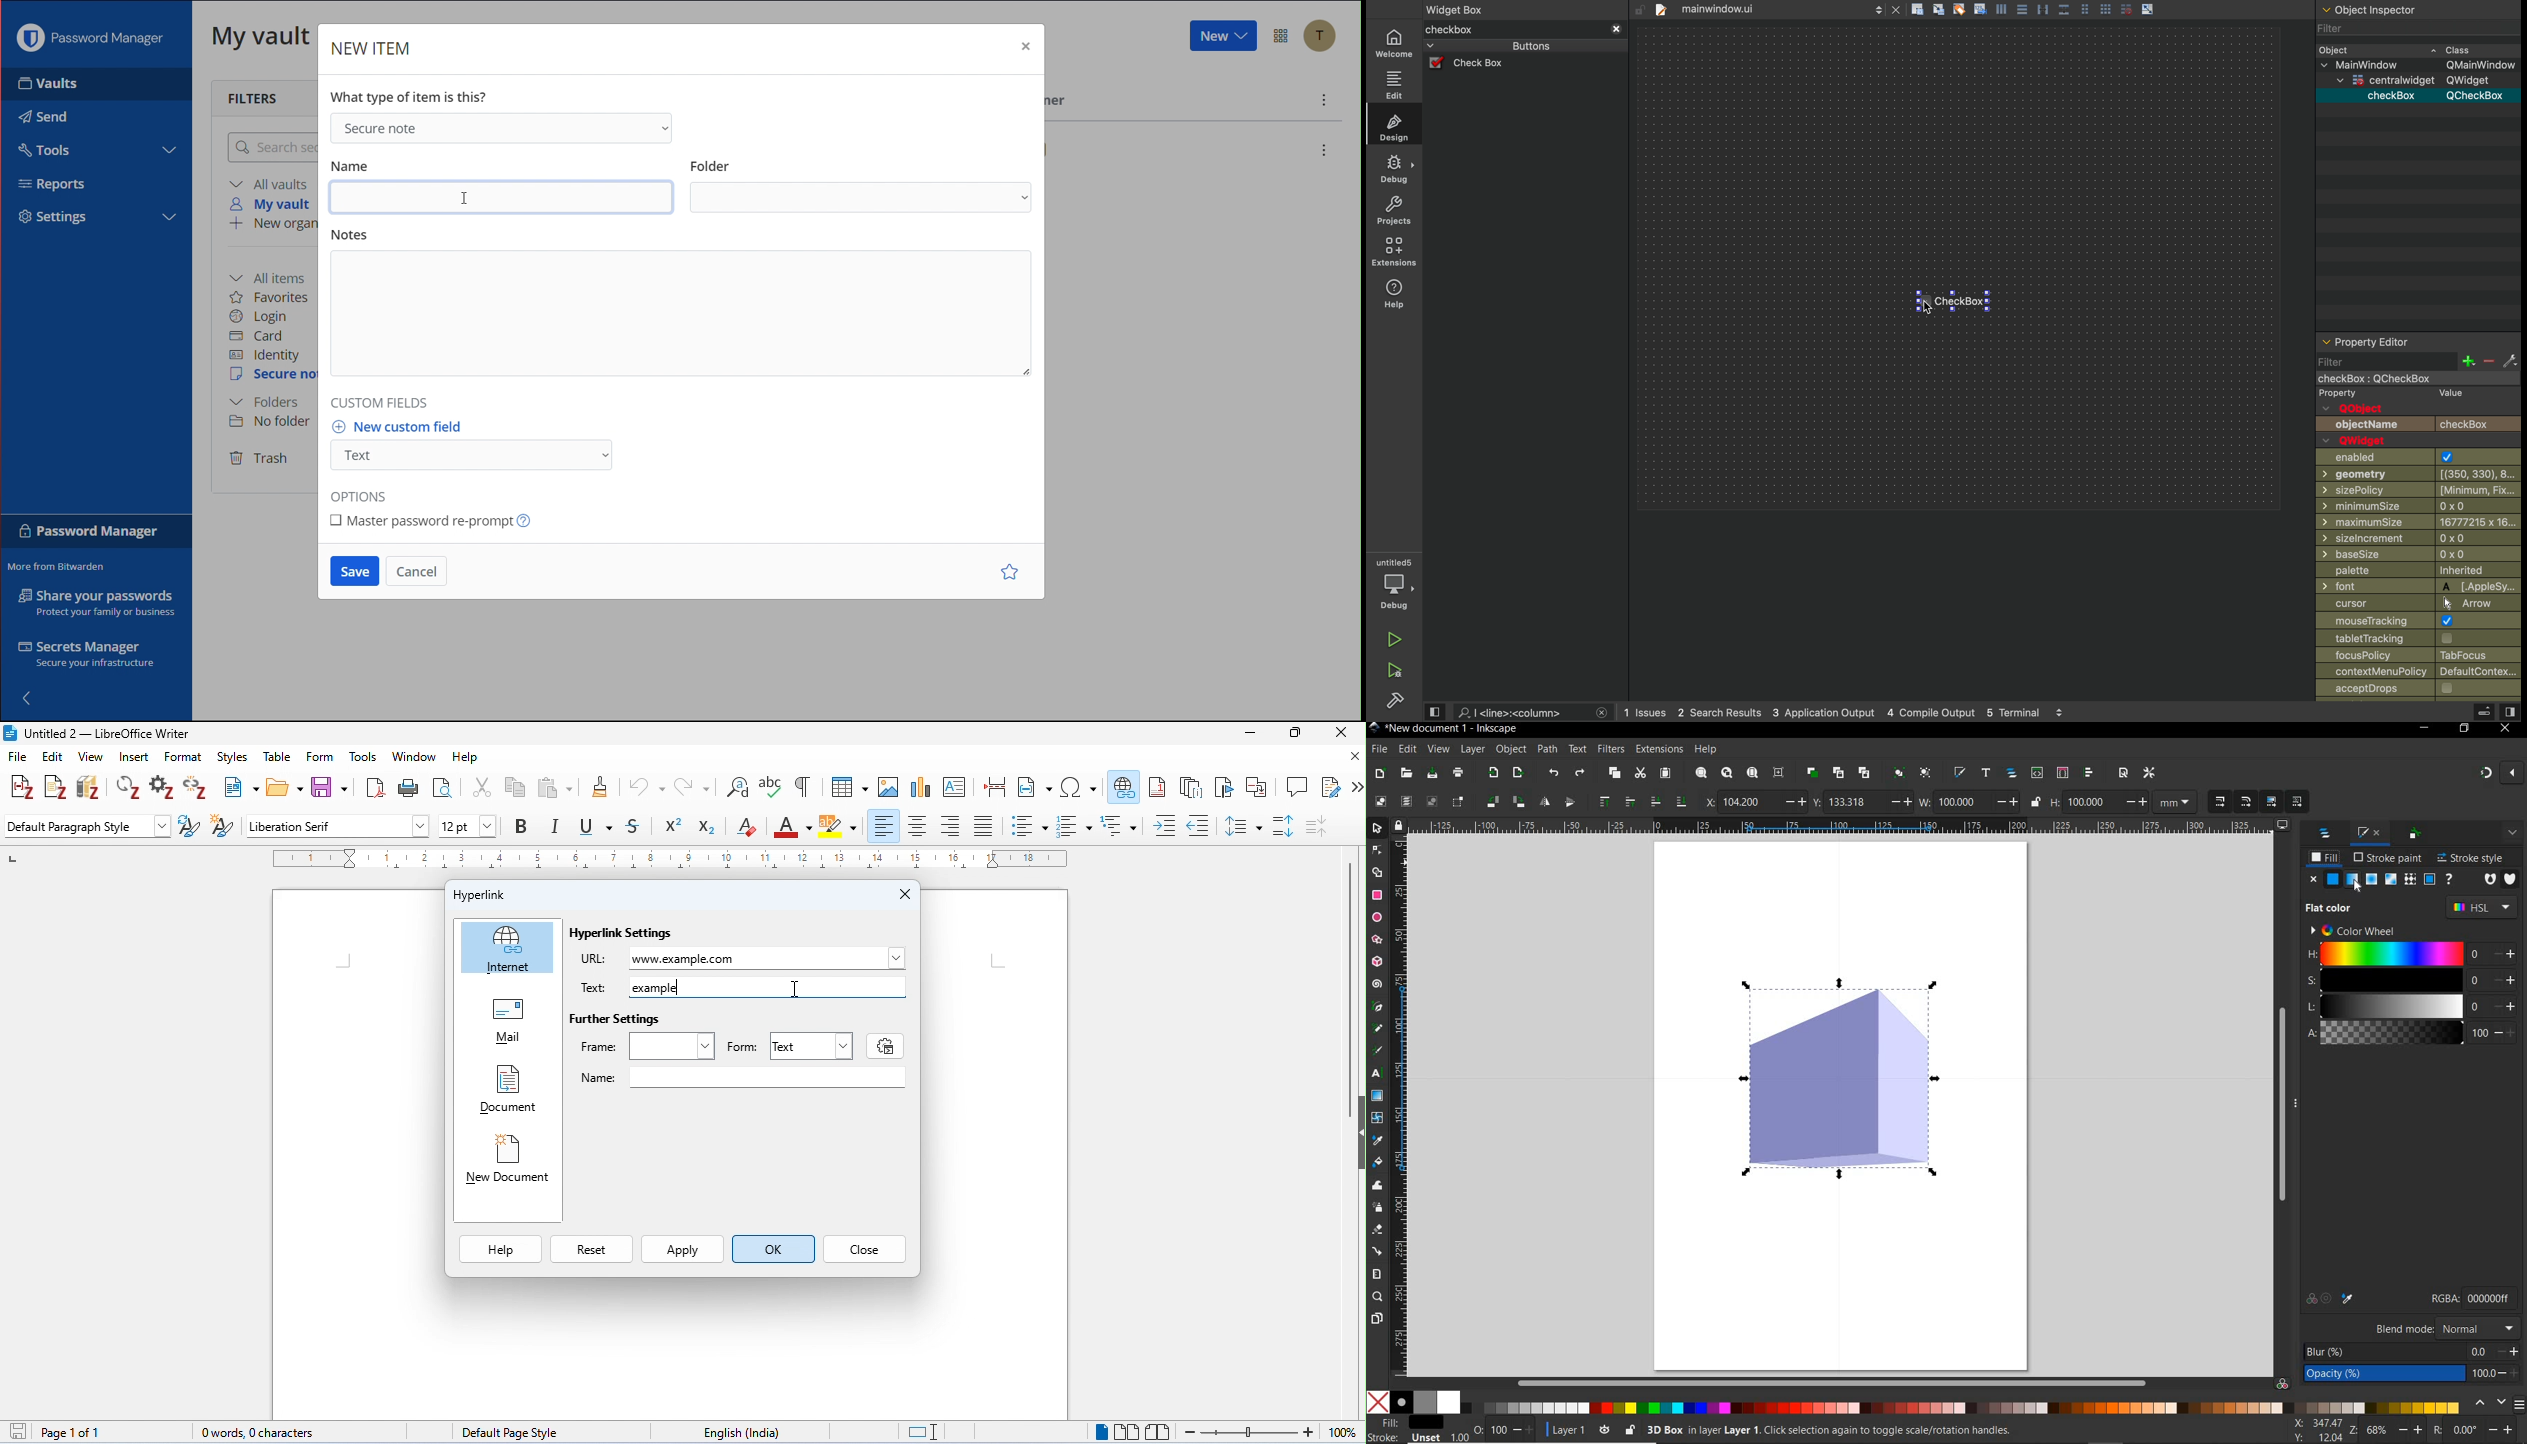 The image size is (2548, 1456). Describe the element at coordinates (2451, 393) in the screenshot. I see `Value` at that location.